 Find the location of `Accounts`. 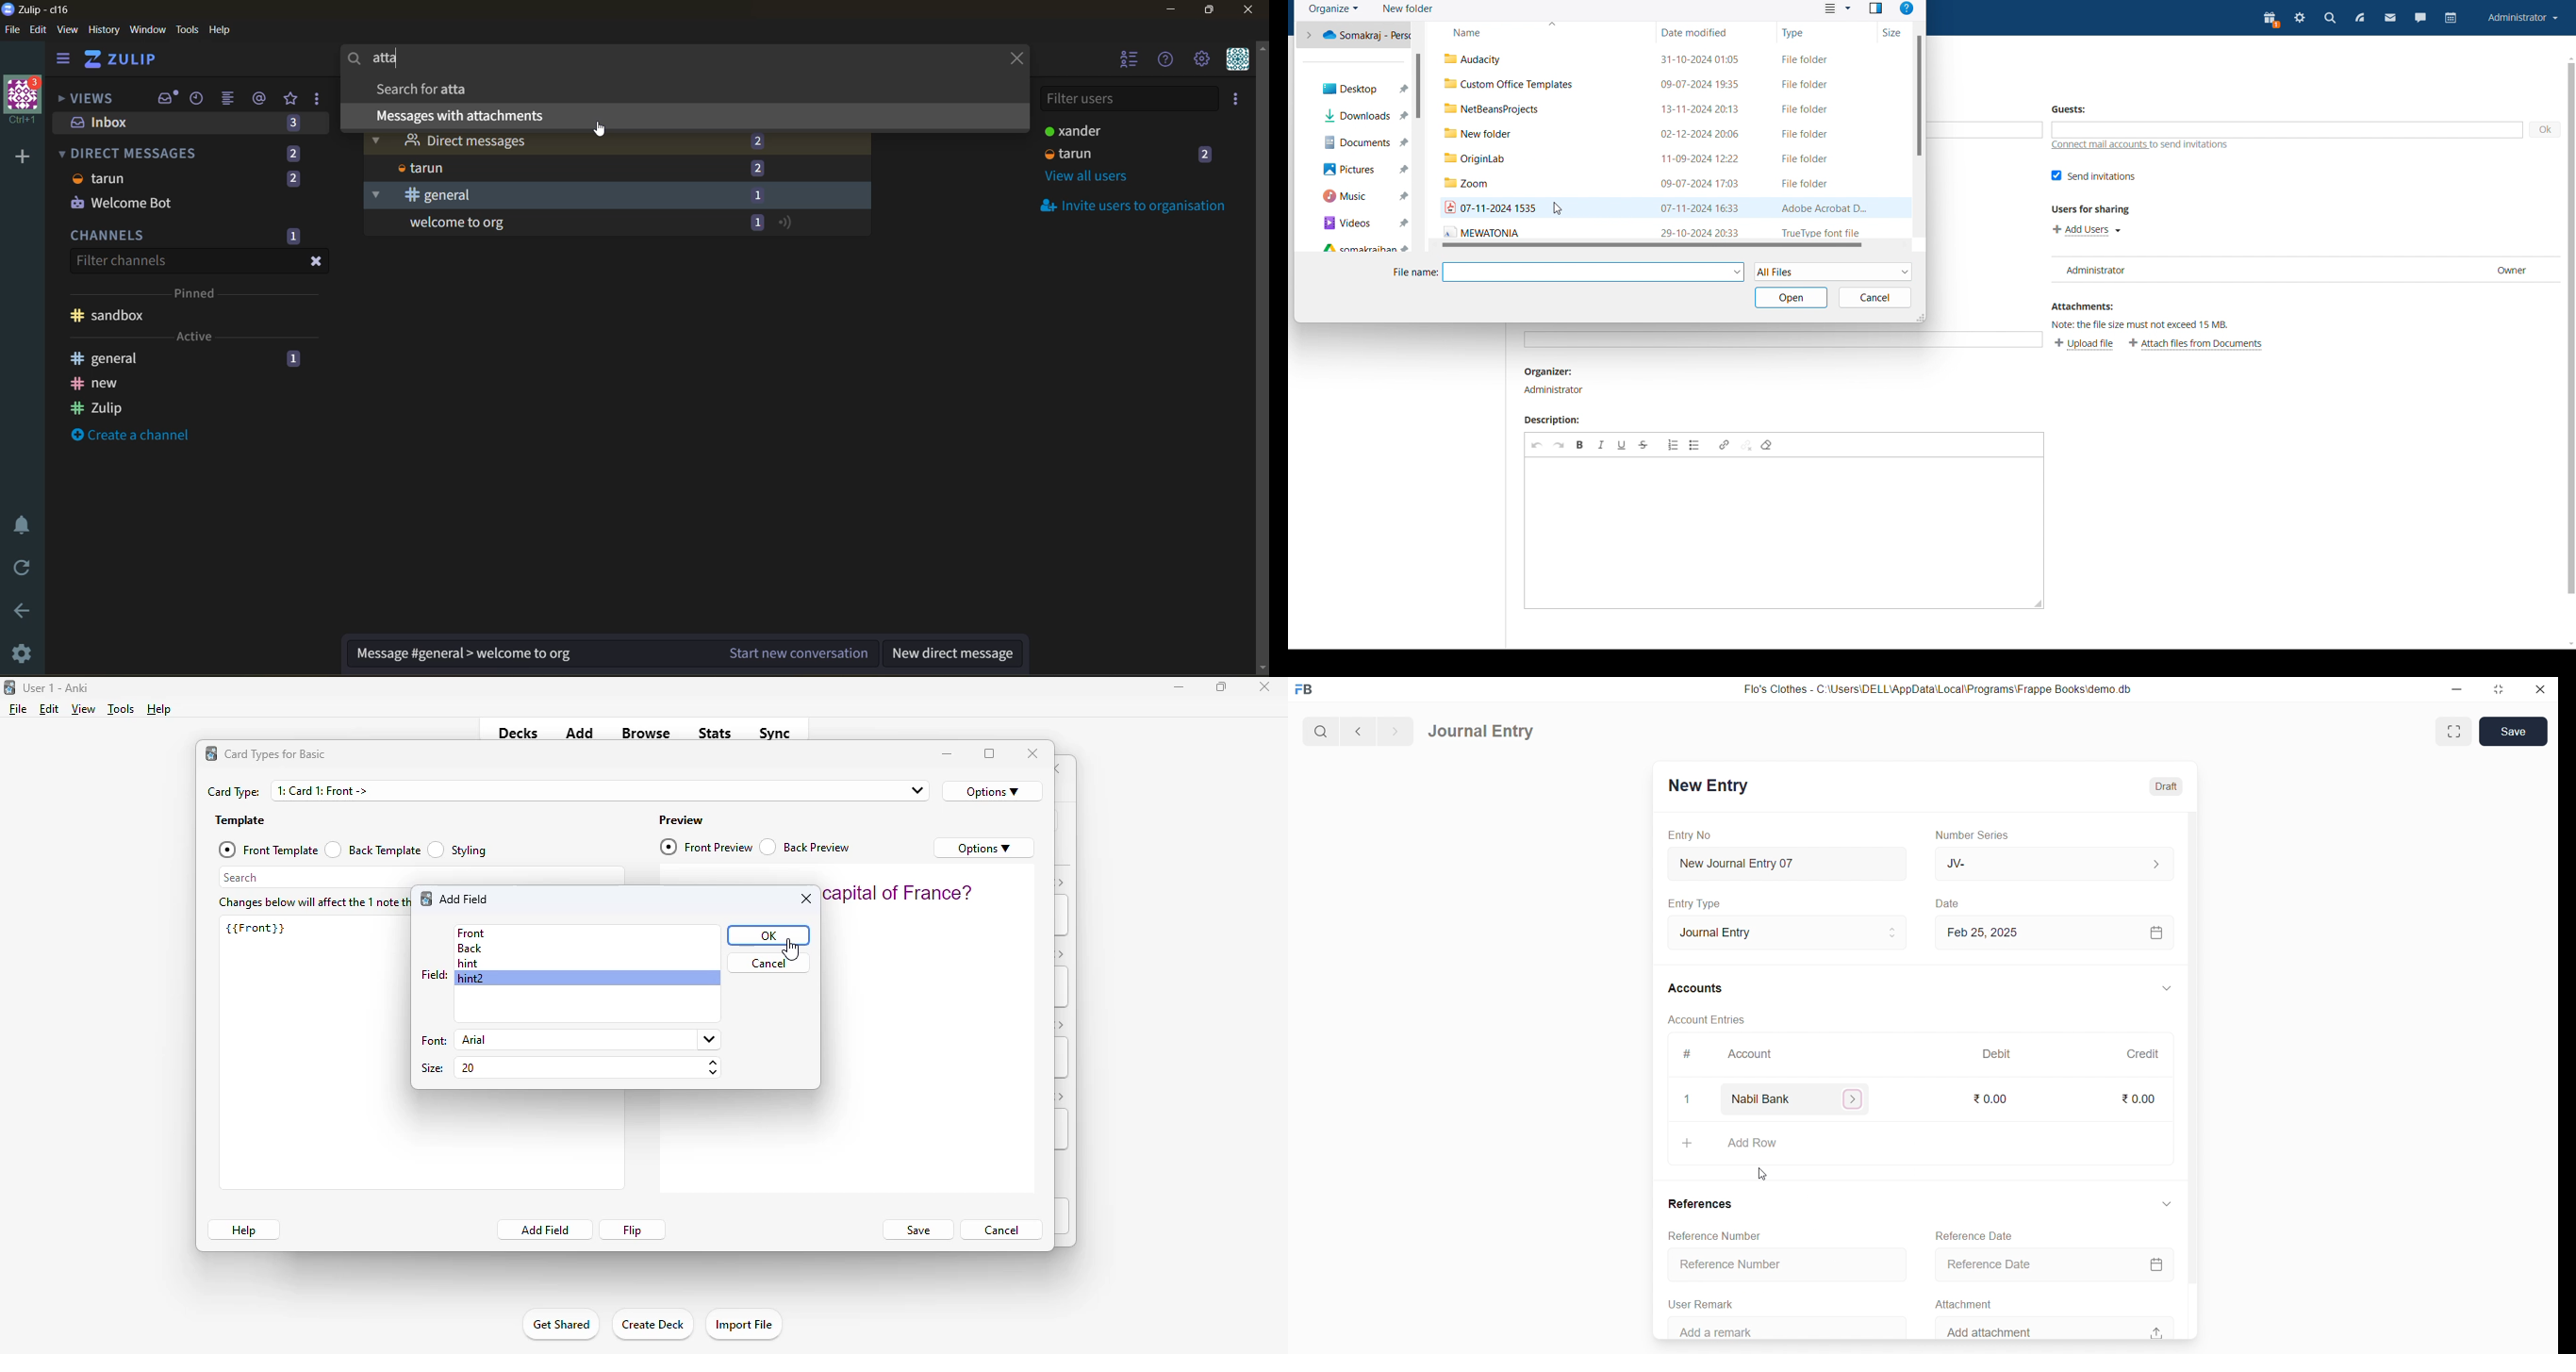

Accounts is located at coordinates (1696, 990).